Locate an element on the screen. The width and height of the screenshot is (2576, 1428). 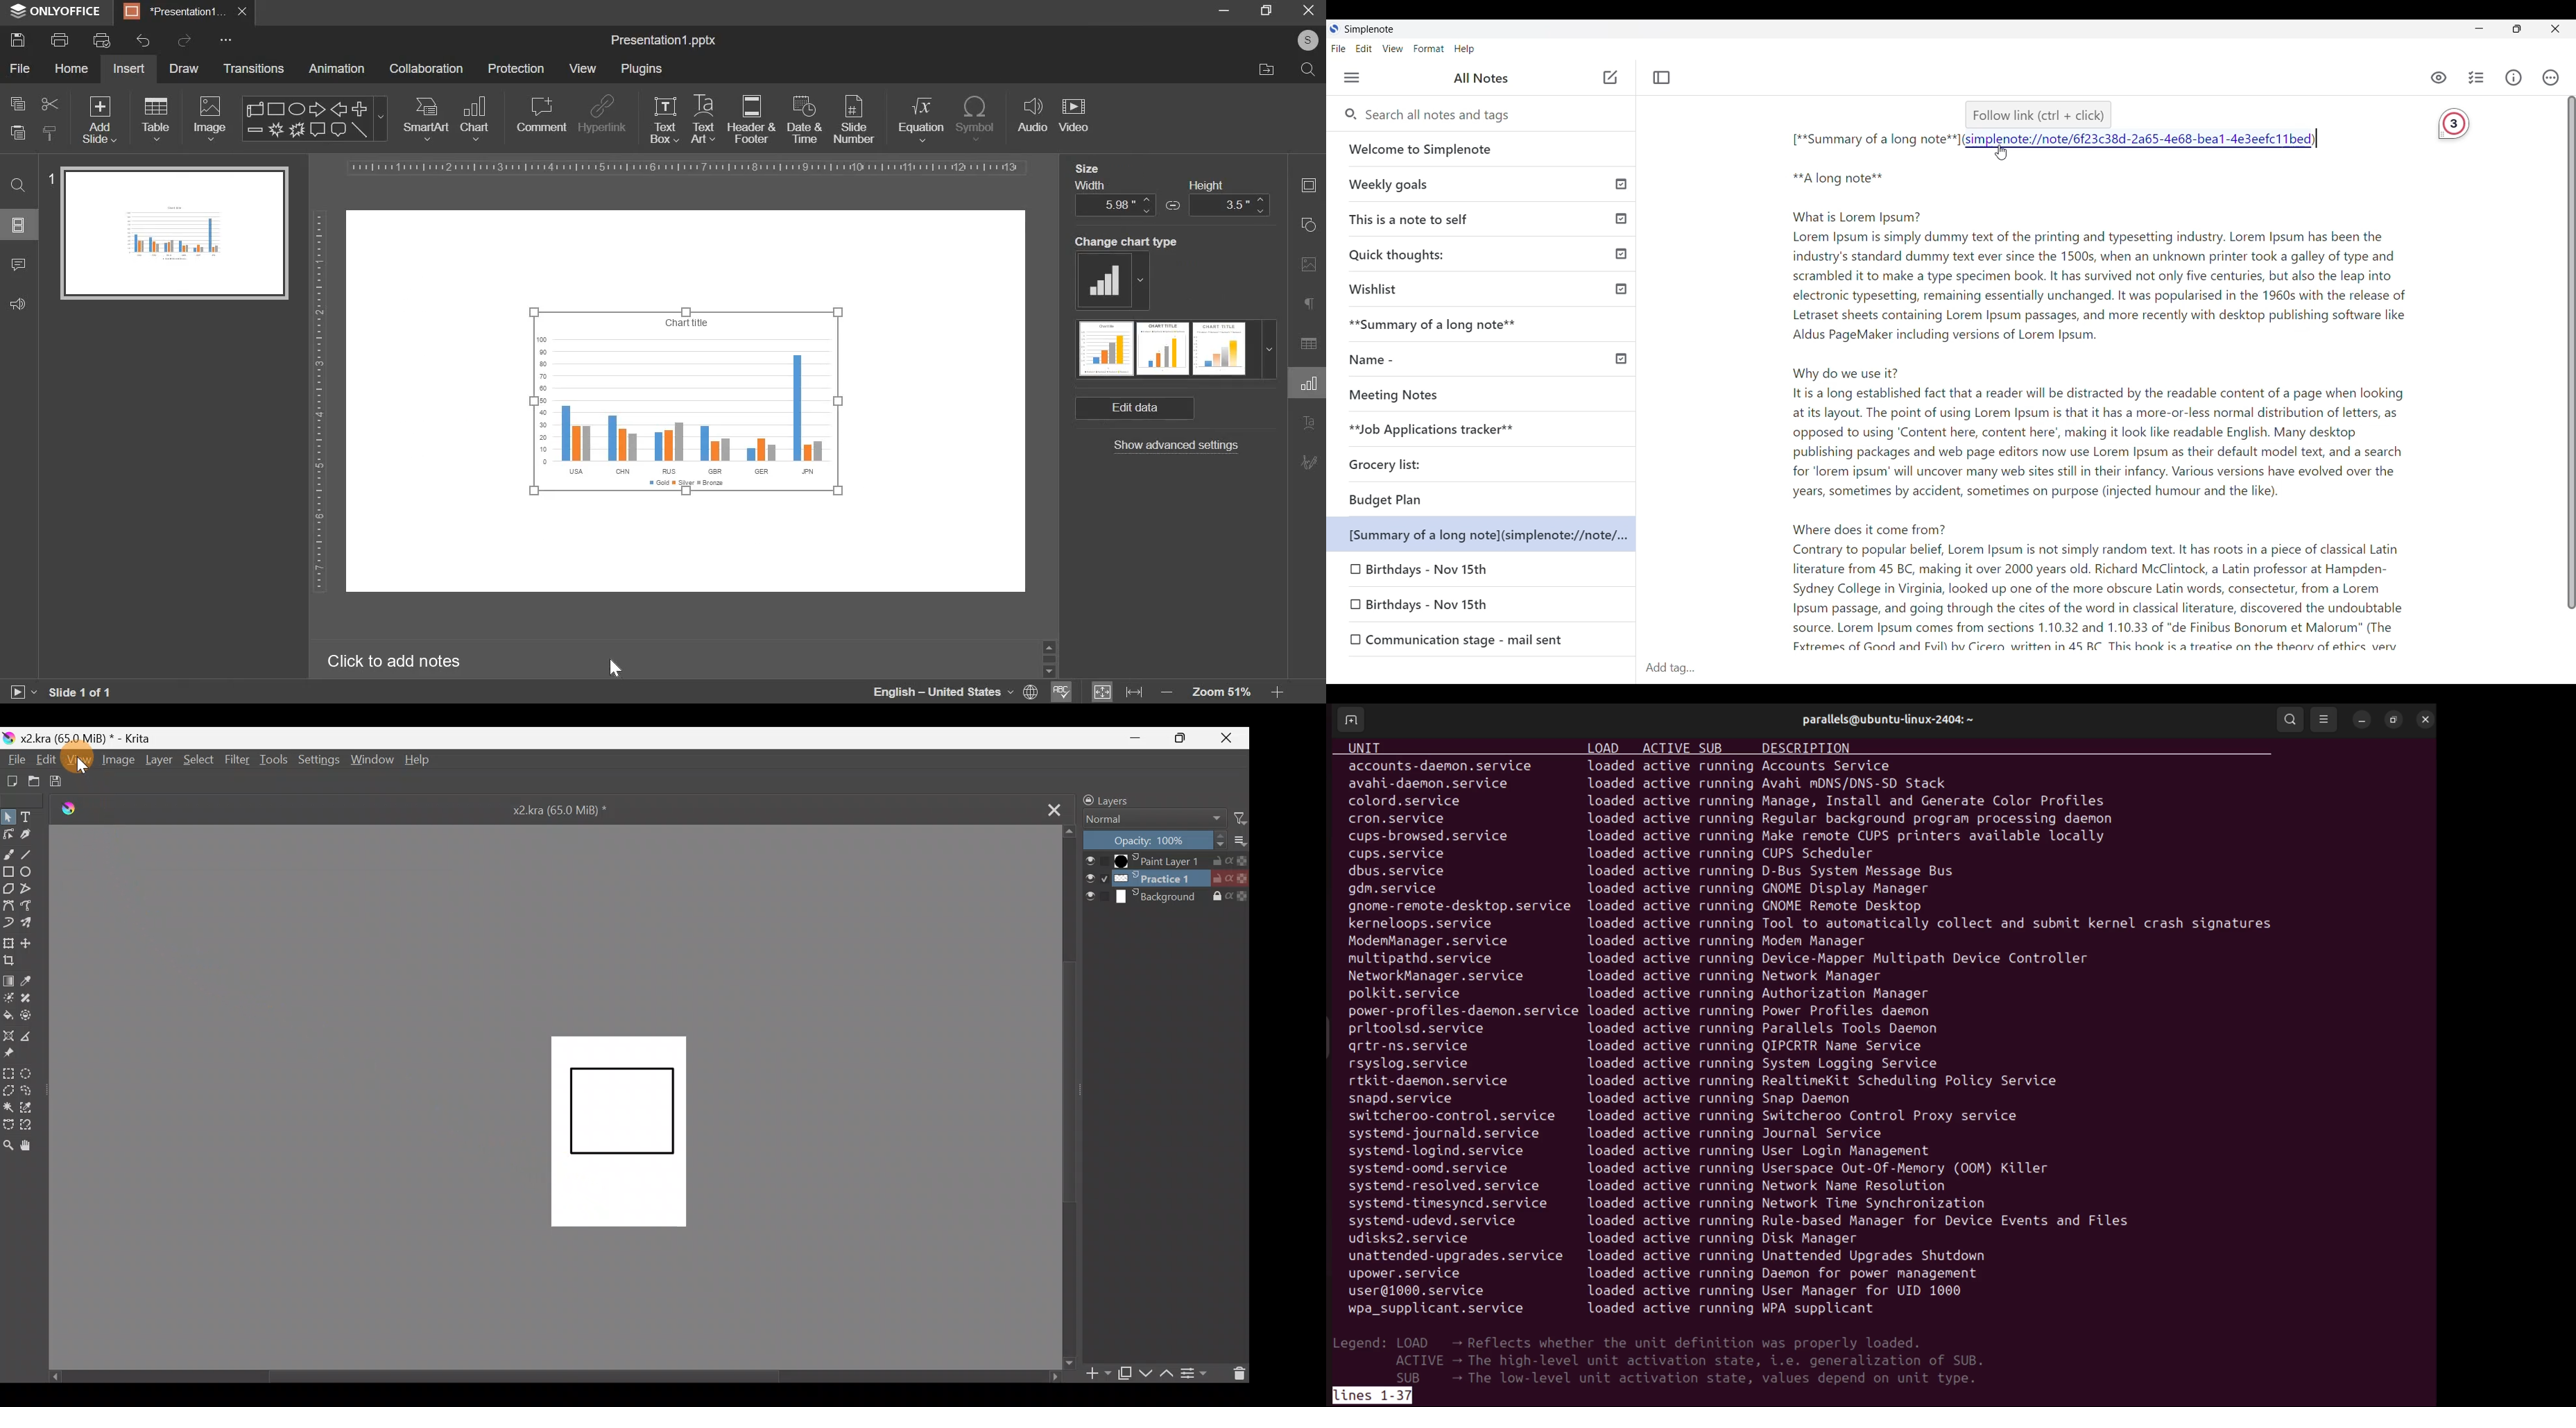
edit data is located at coordinates (1134, 409).